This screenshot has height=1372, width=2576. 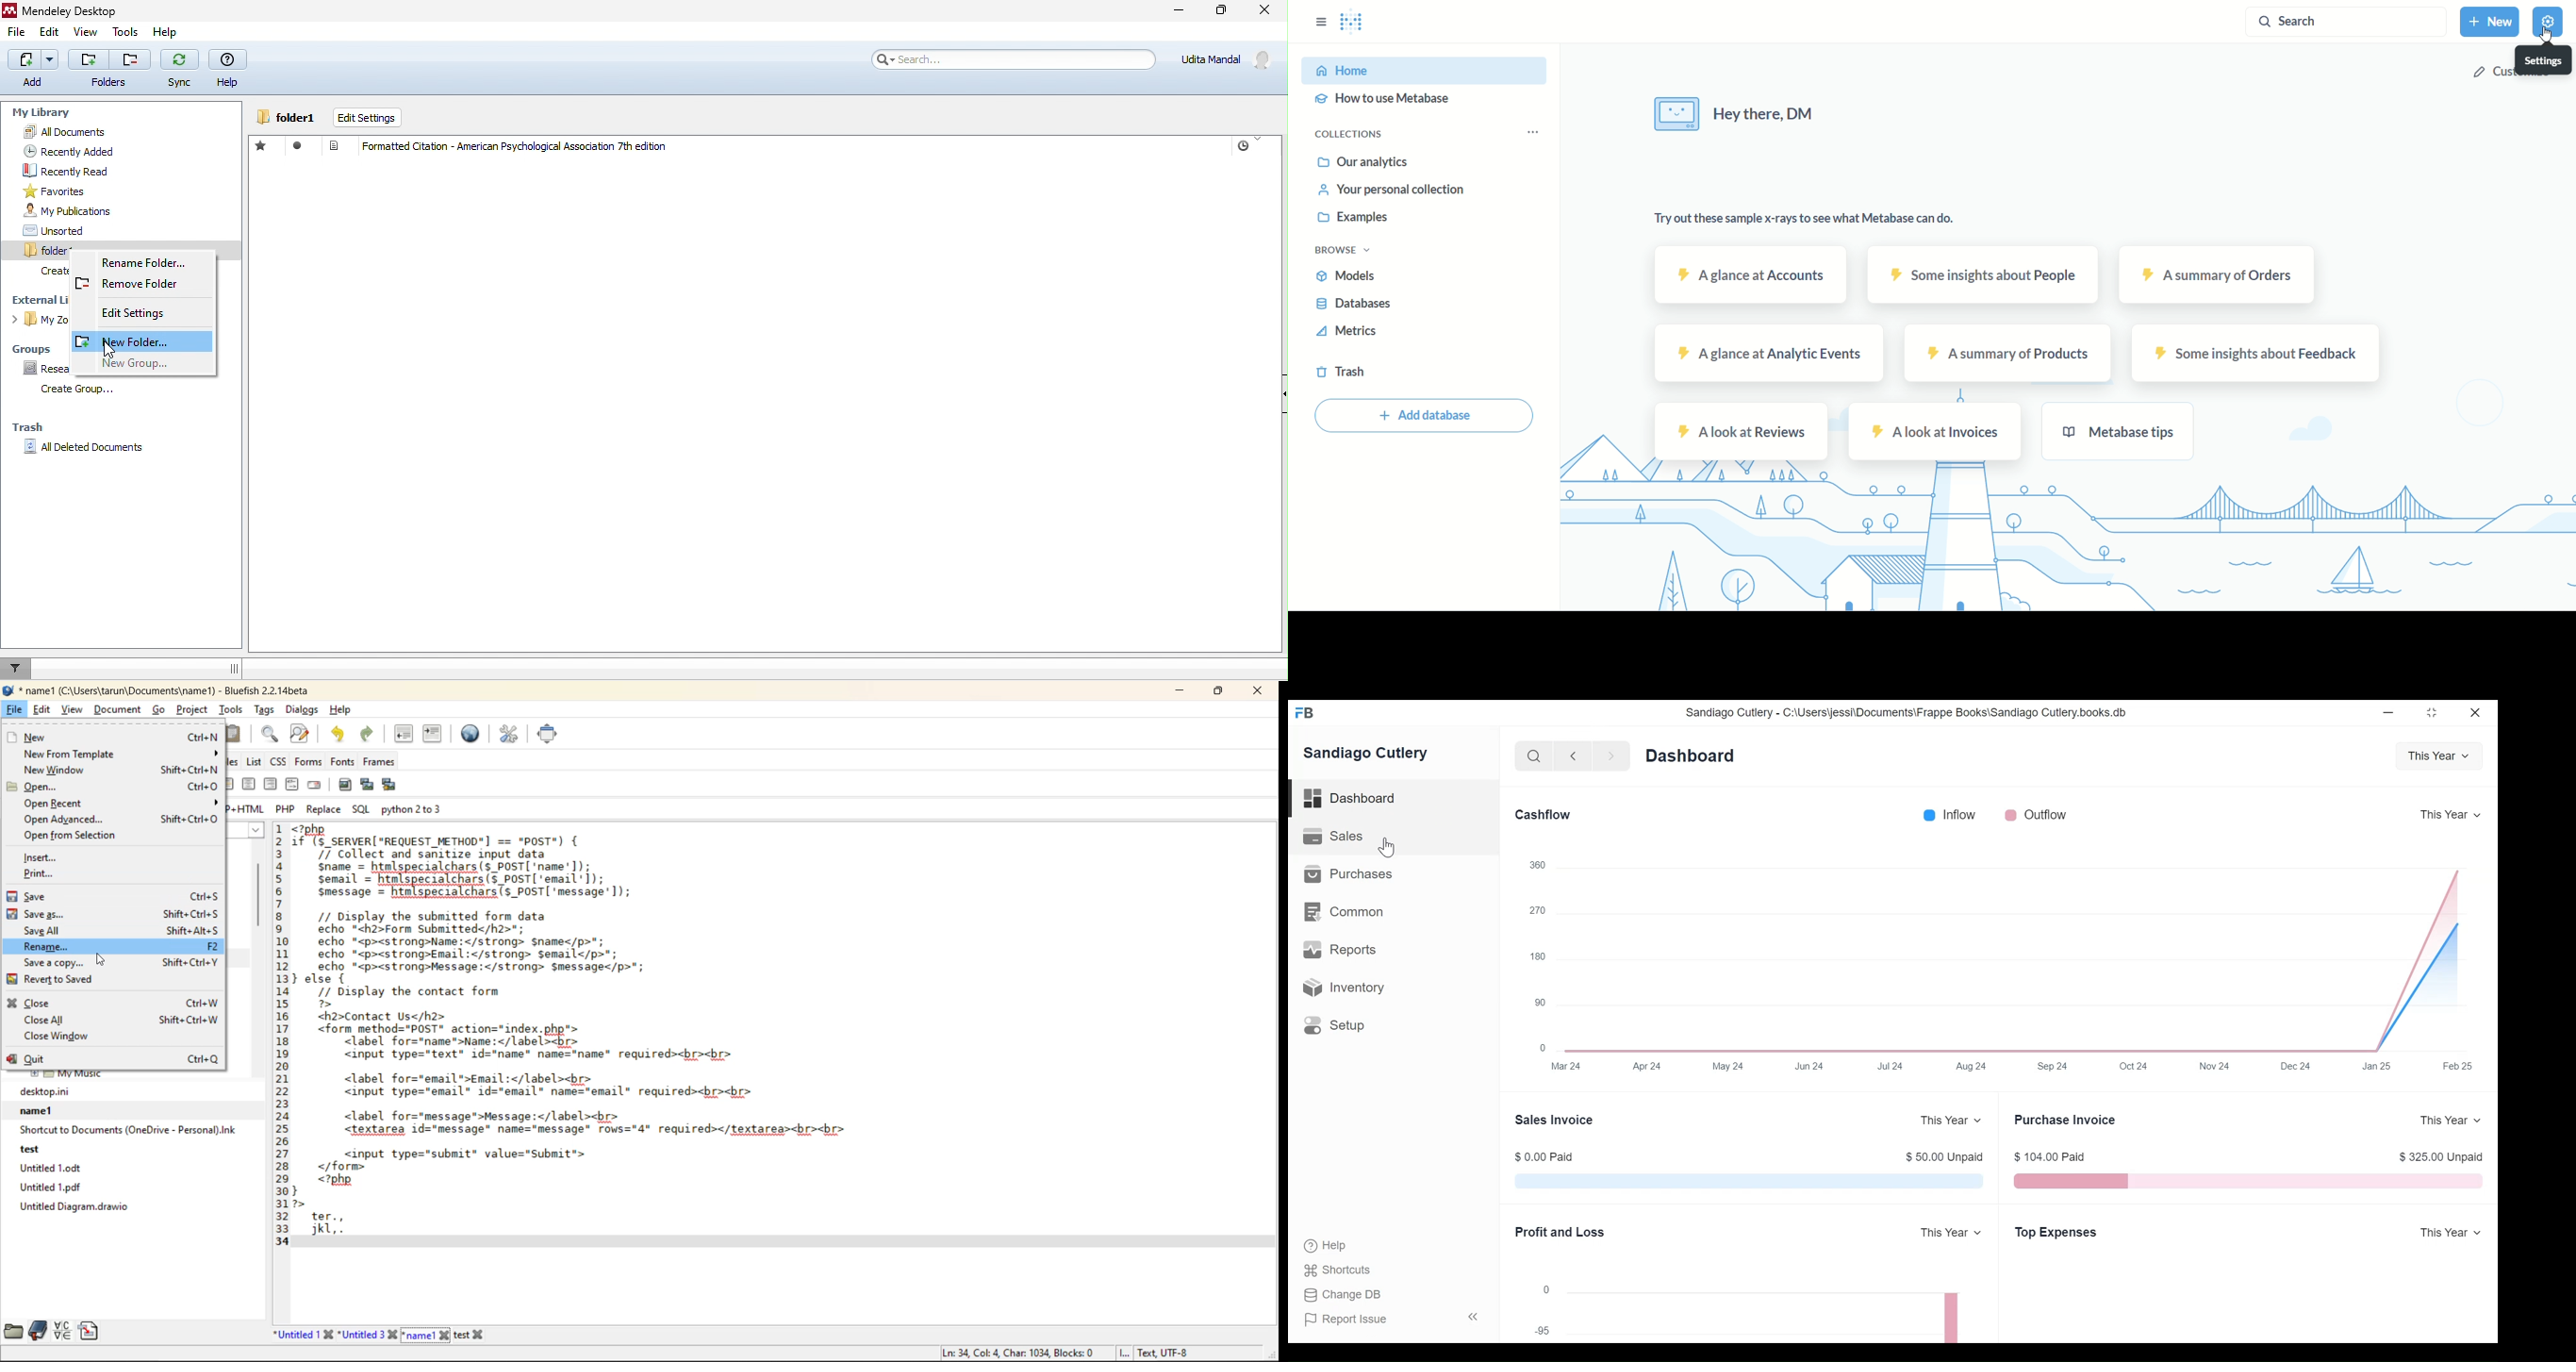 I want to click on filter, so click(x=16, y=669).